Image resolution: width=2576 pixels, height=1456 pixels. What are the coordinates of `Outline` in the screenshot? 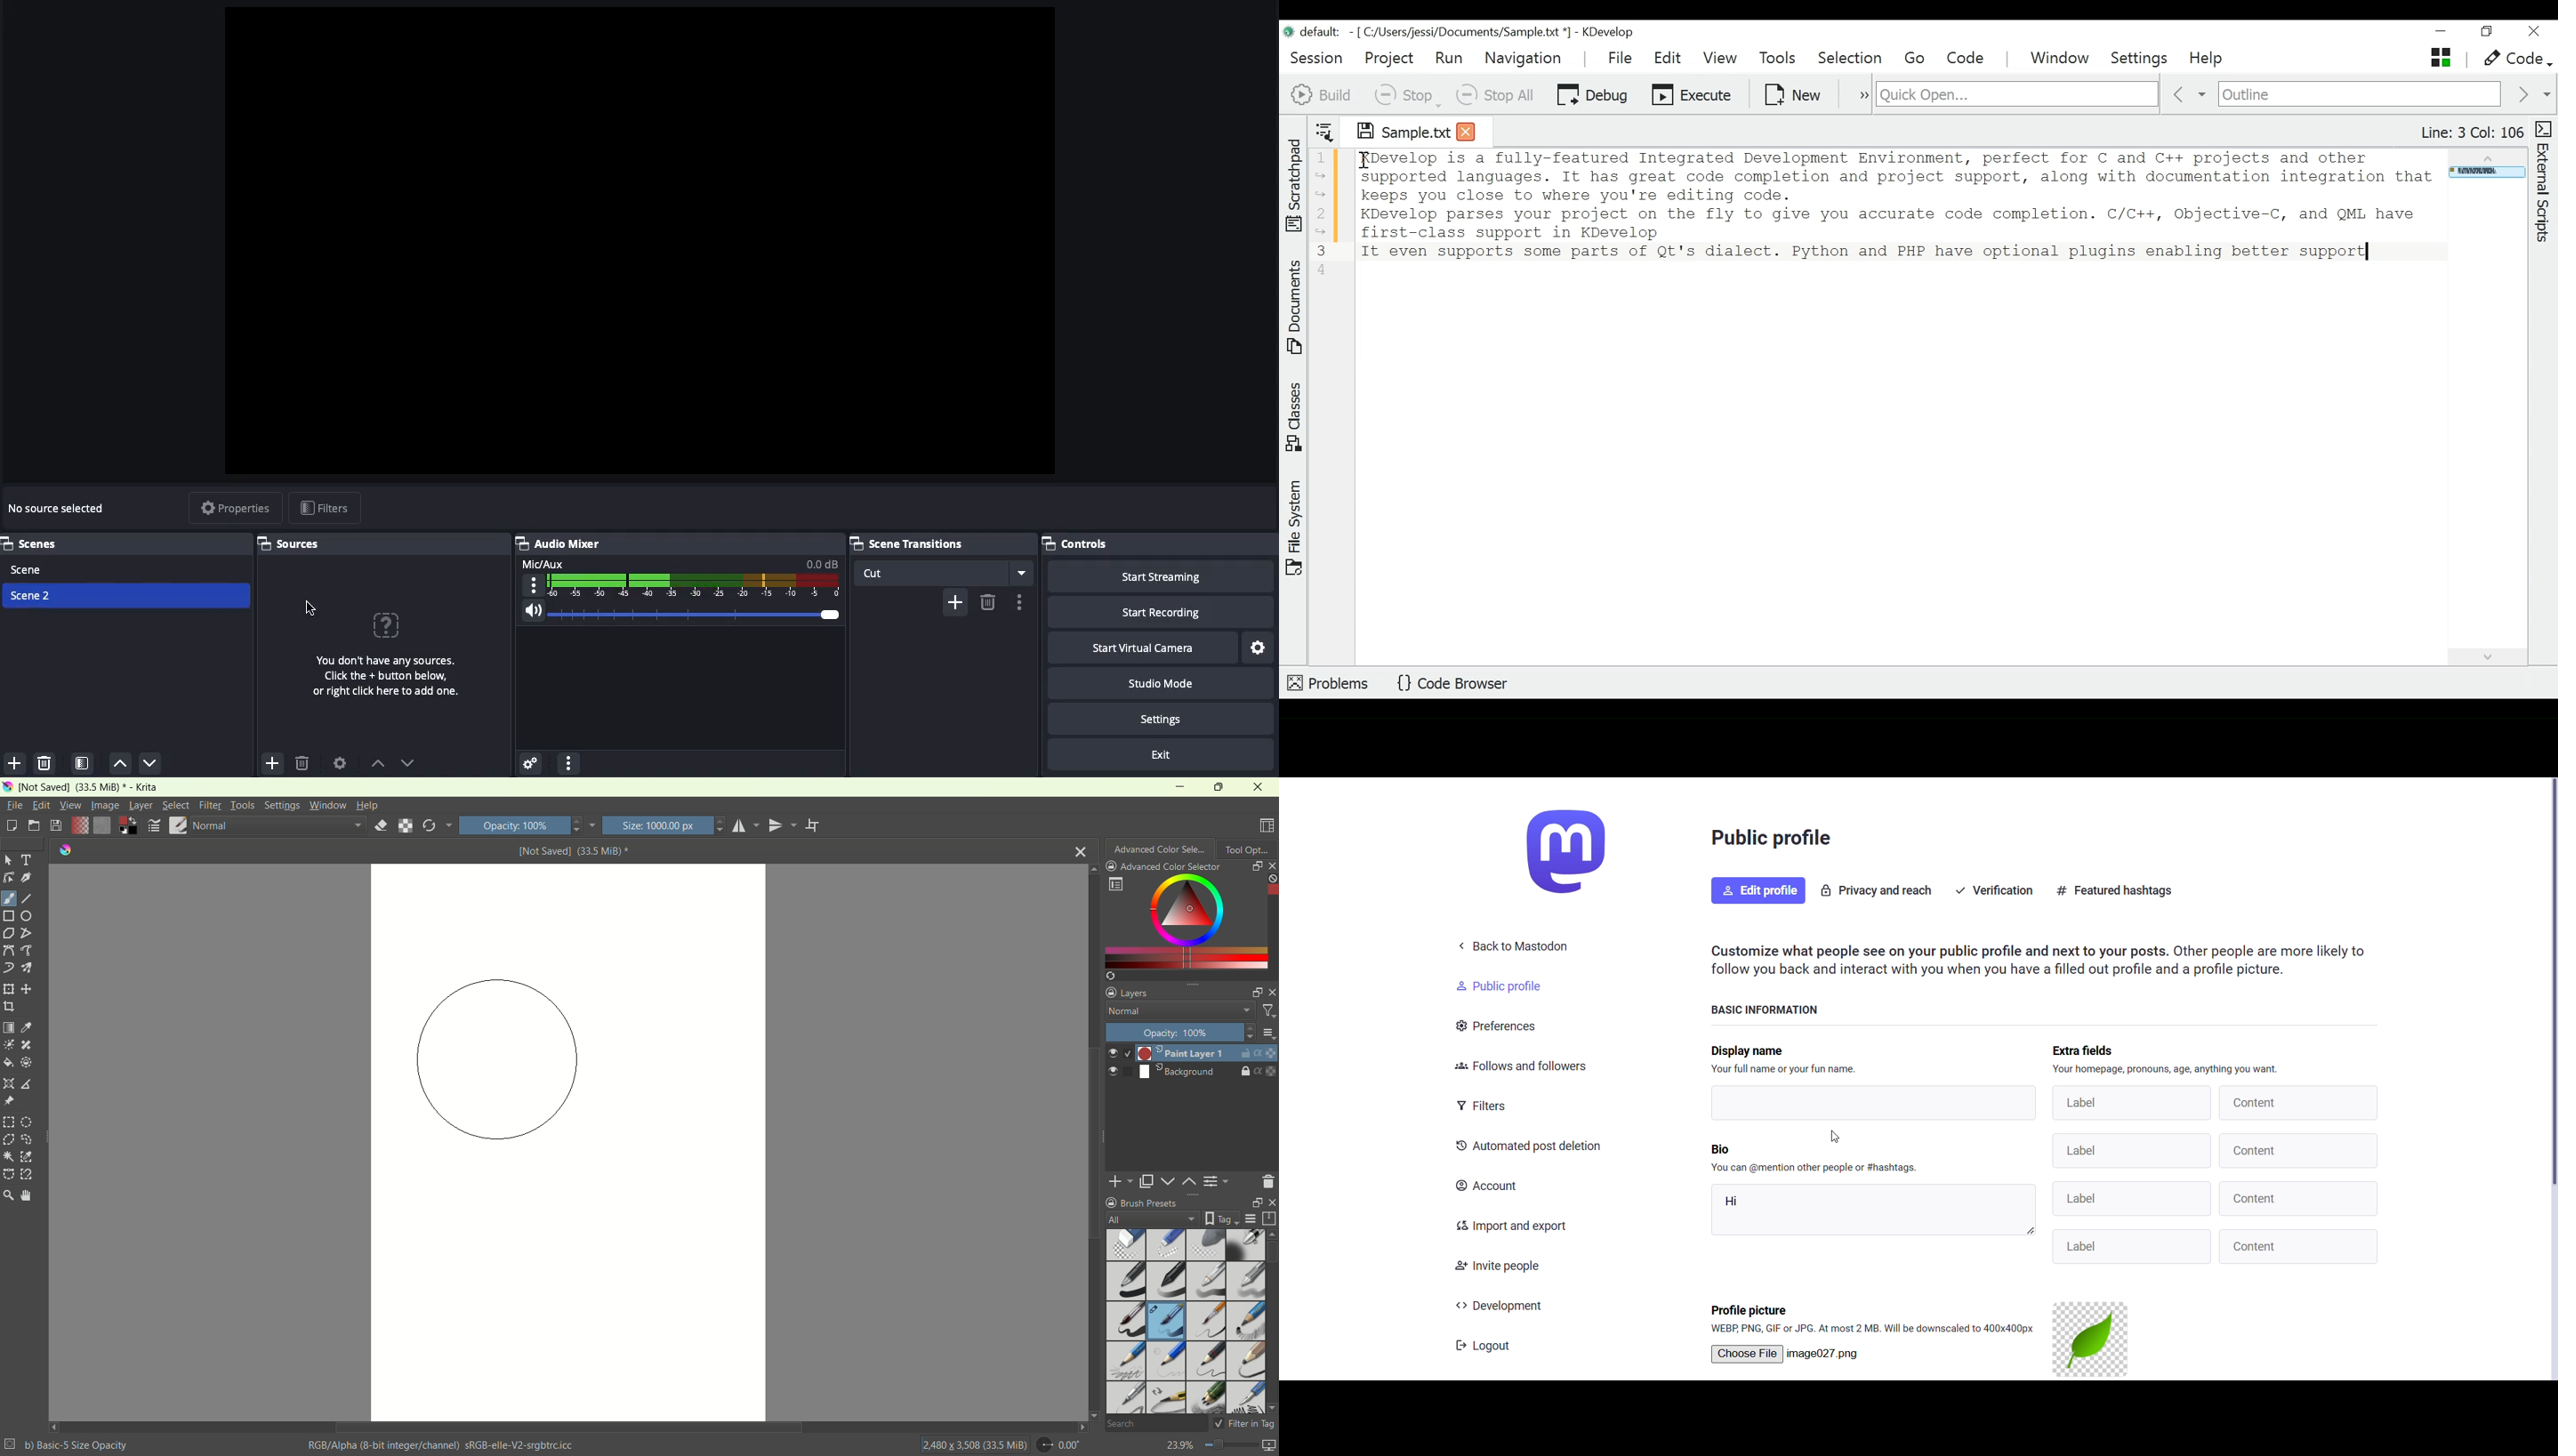 It's located at (2359, 95).